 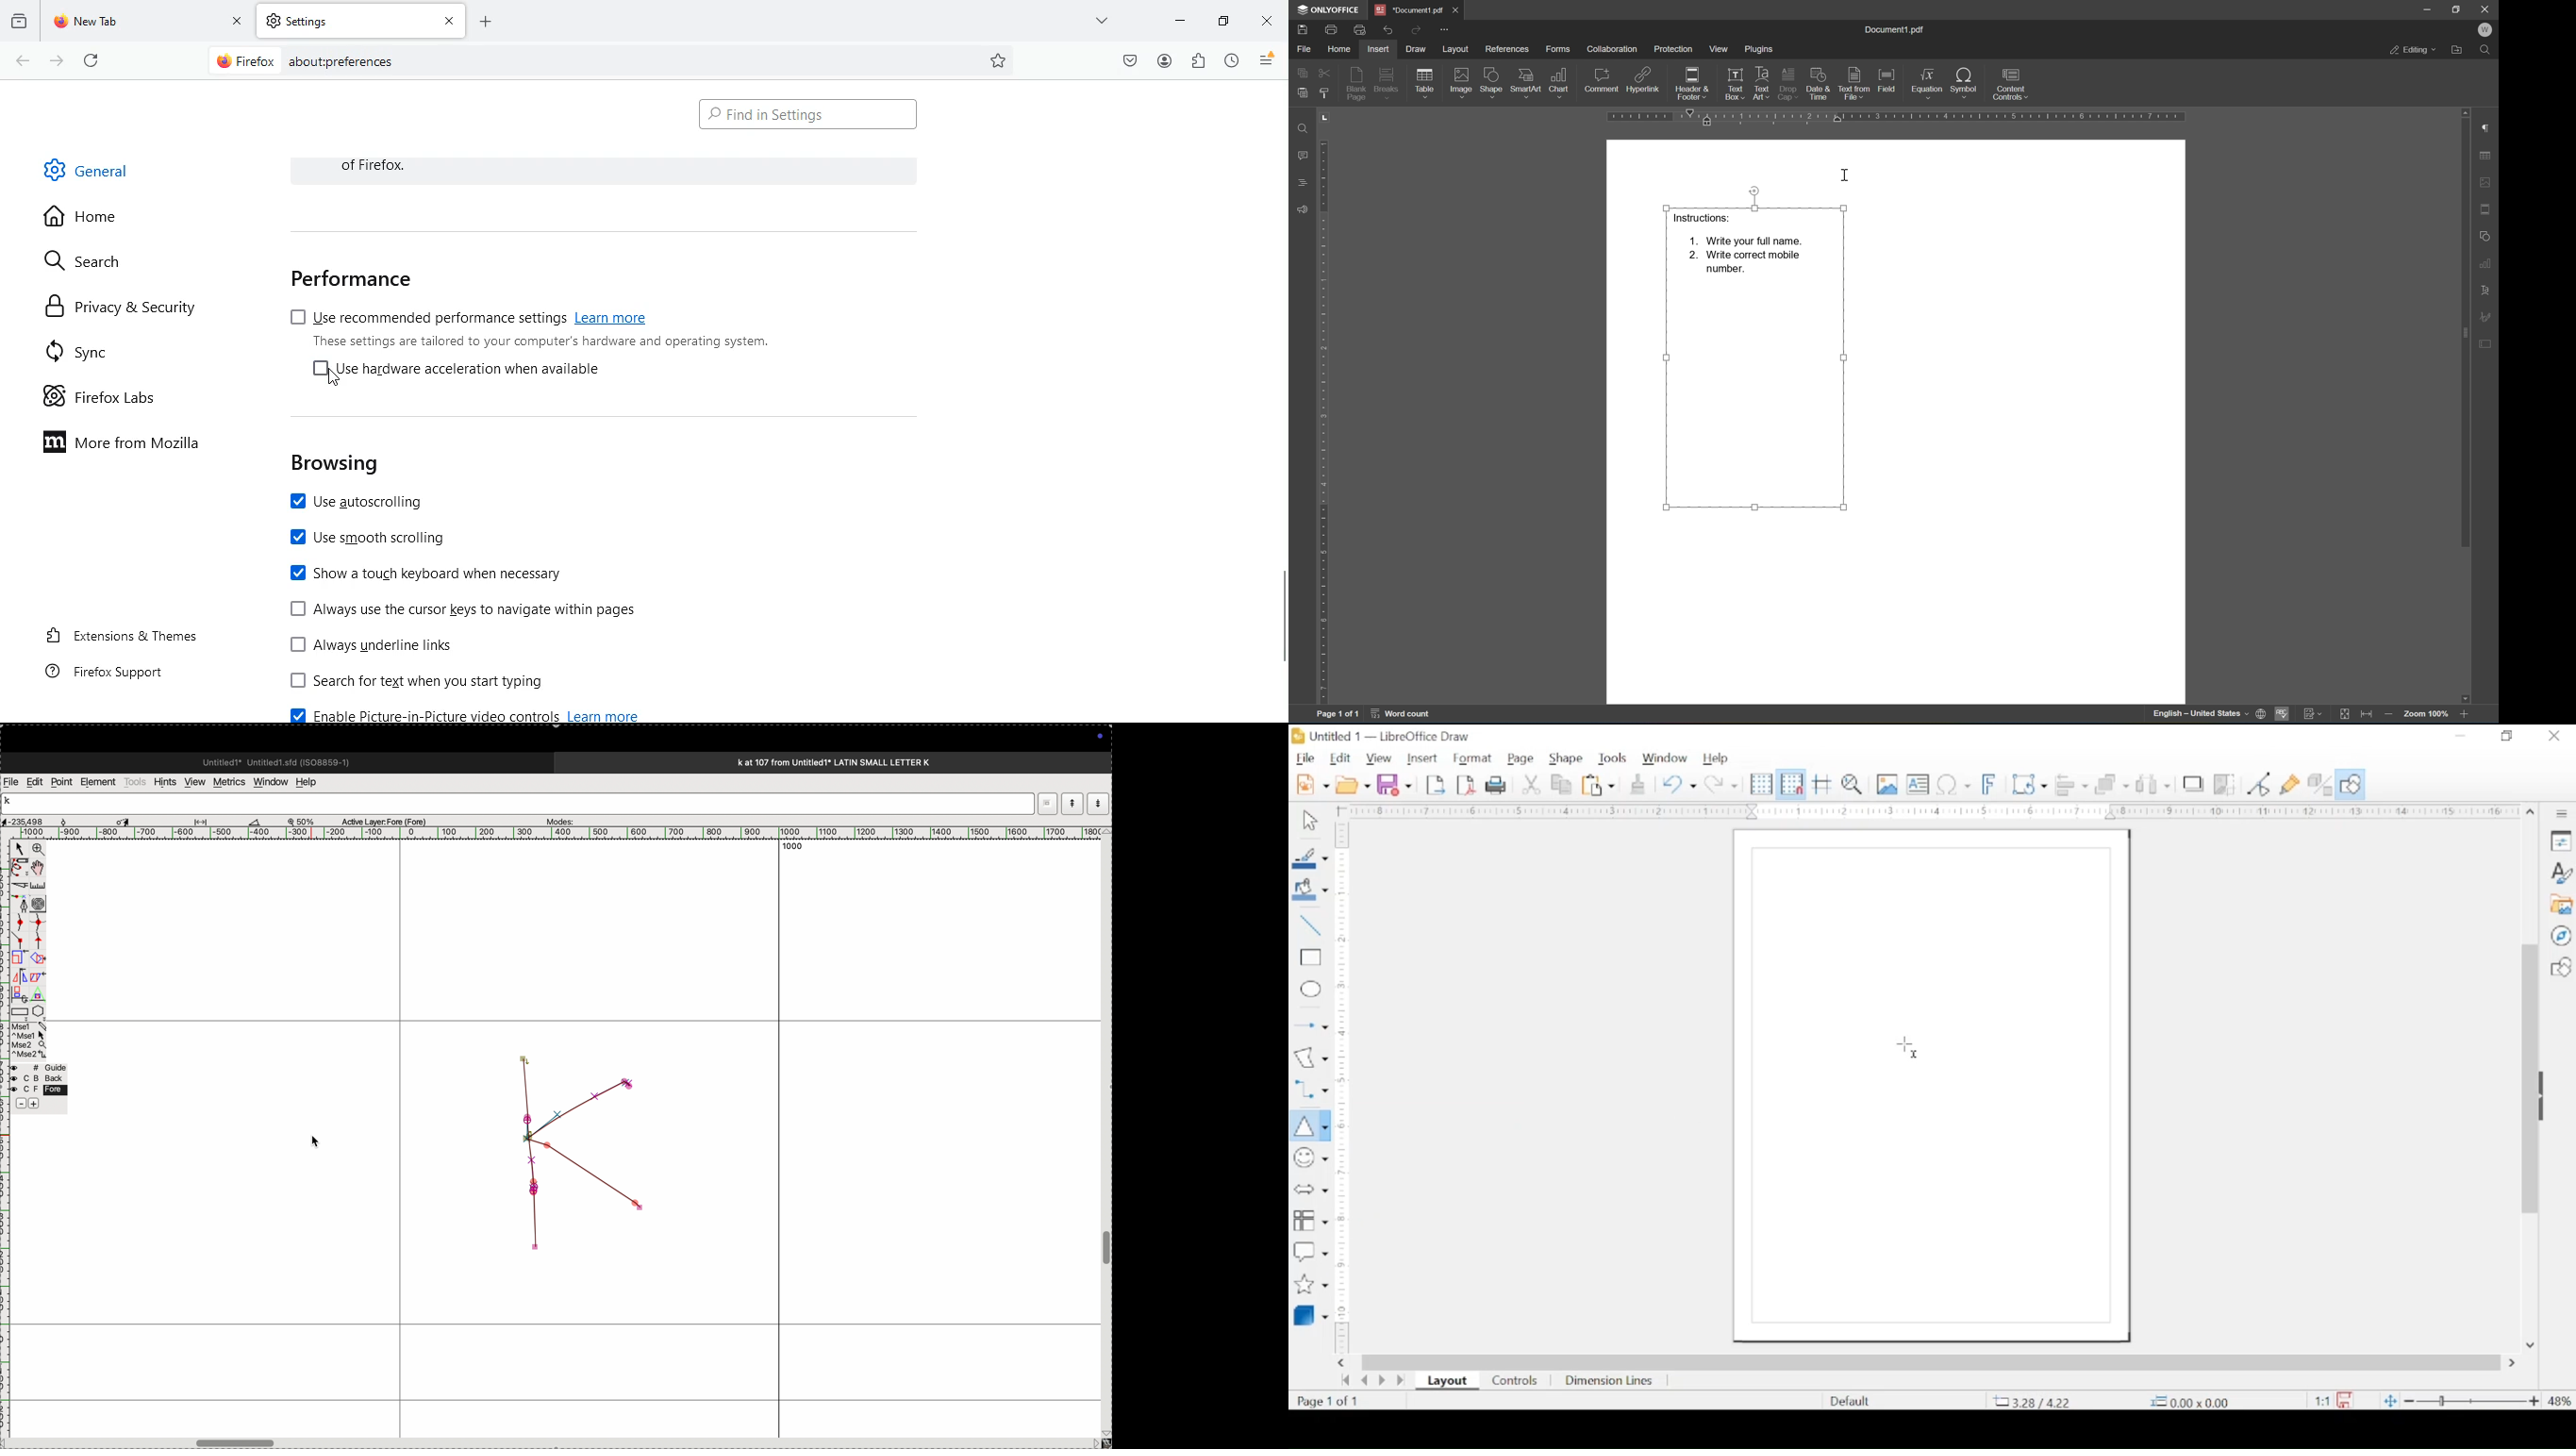 I want to click on [J Always use the cursor keys to navigate within pages, so click(x=459, y=609).